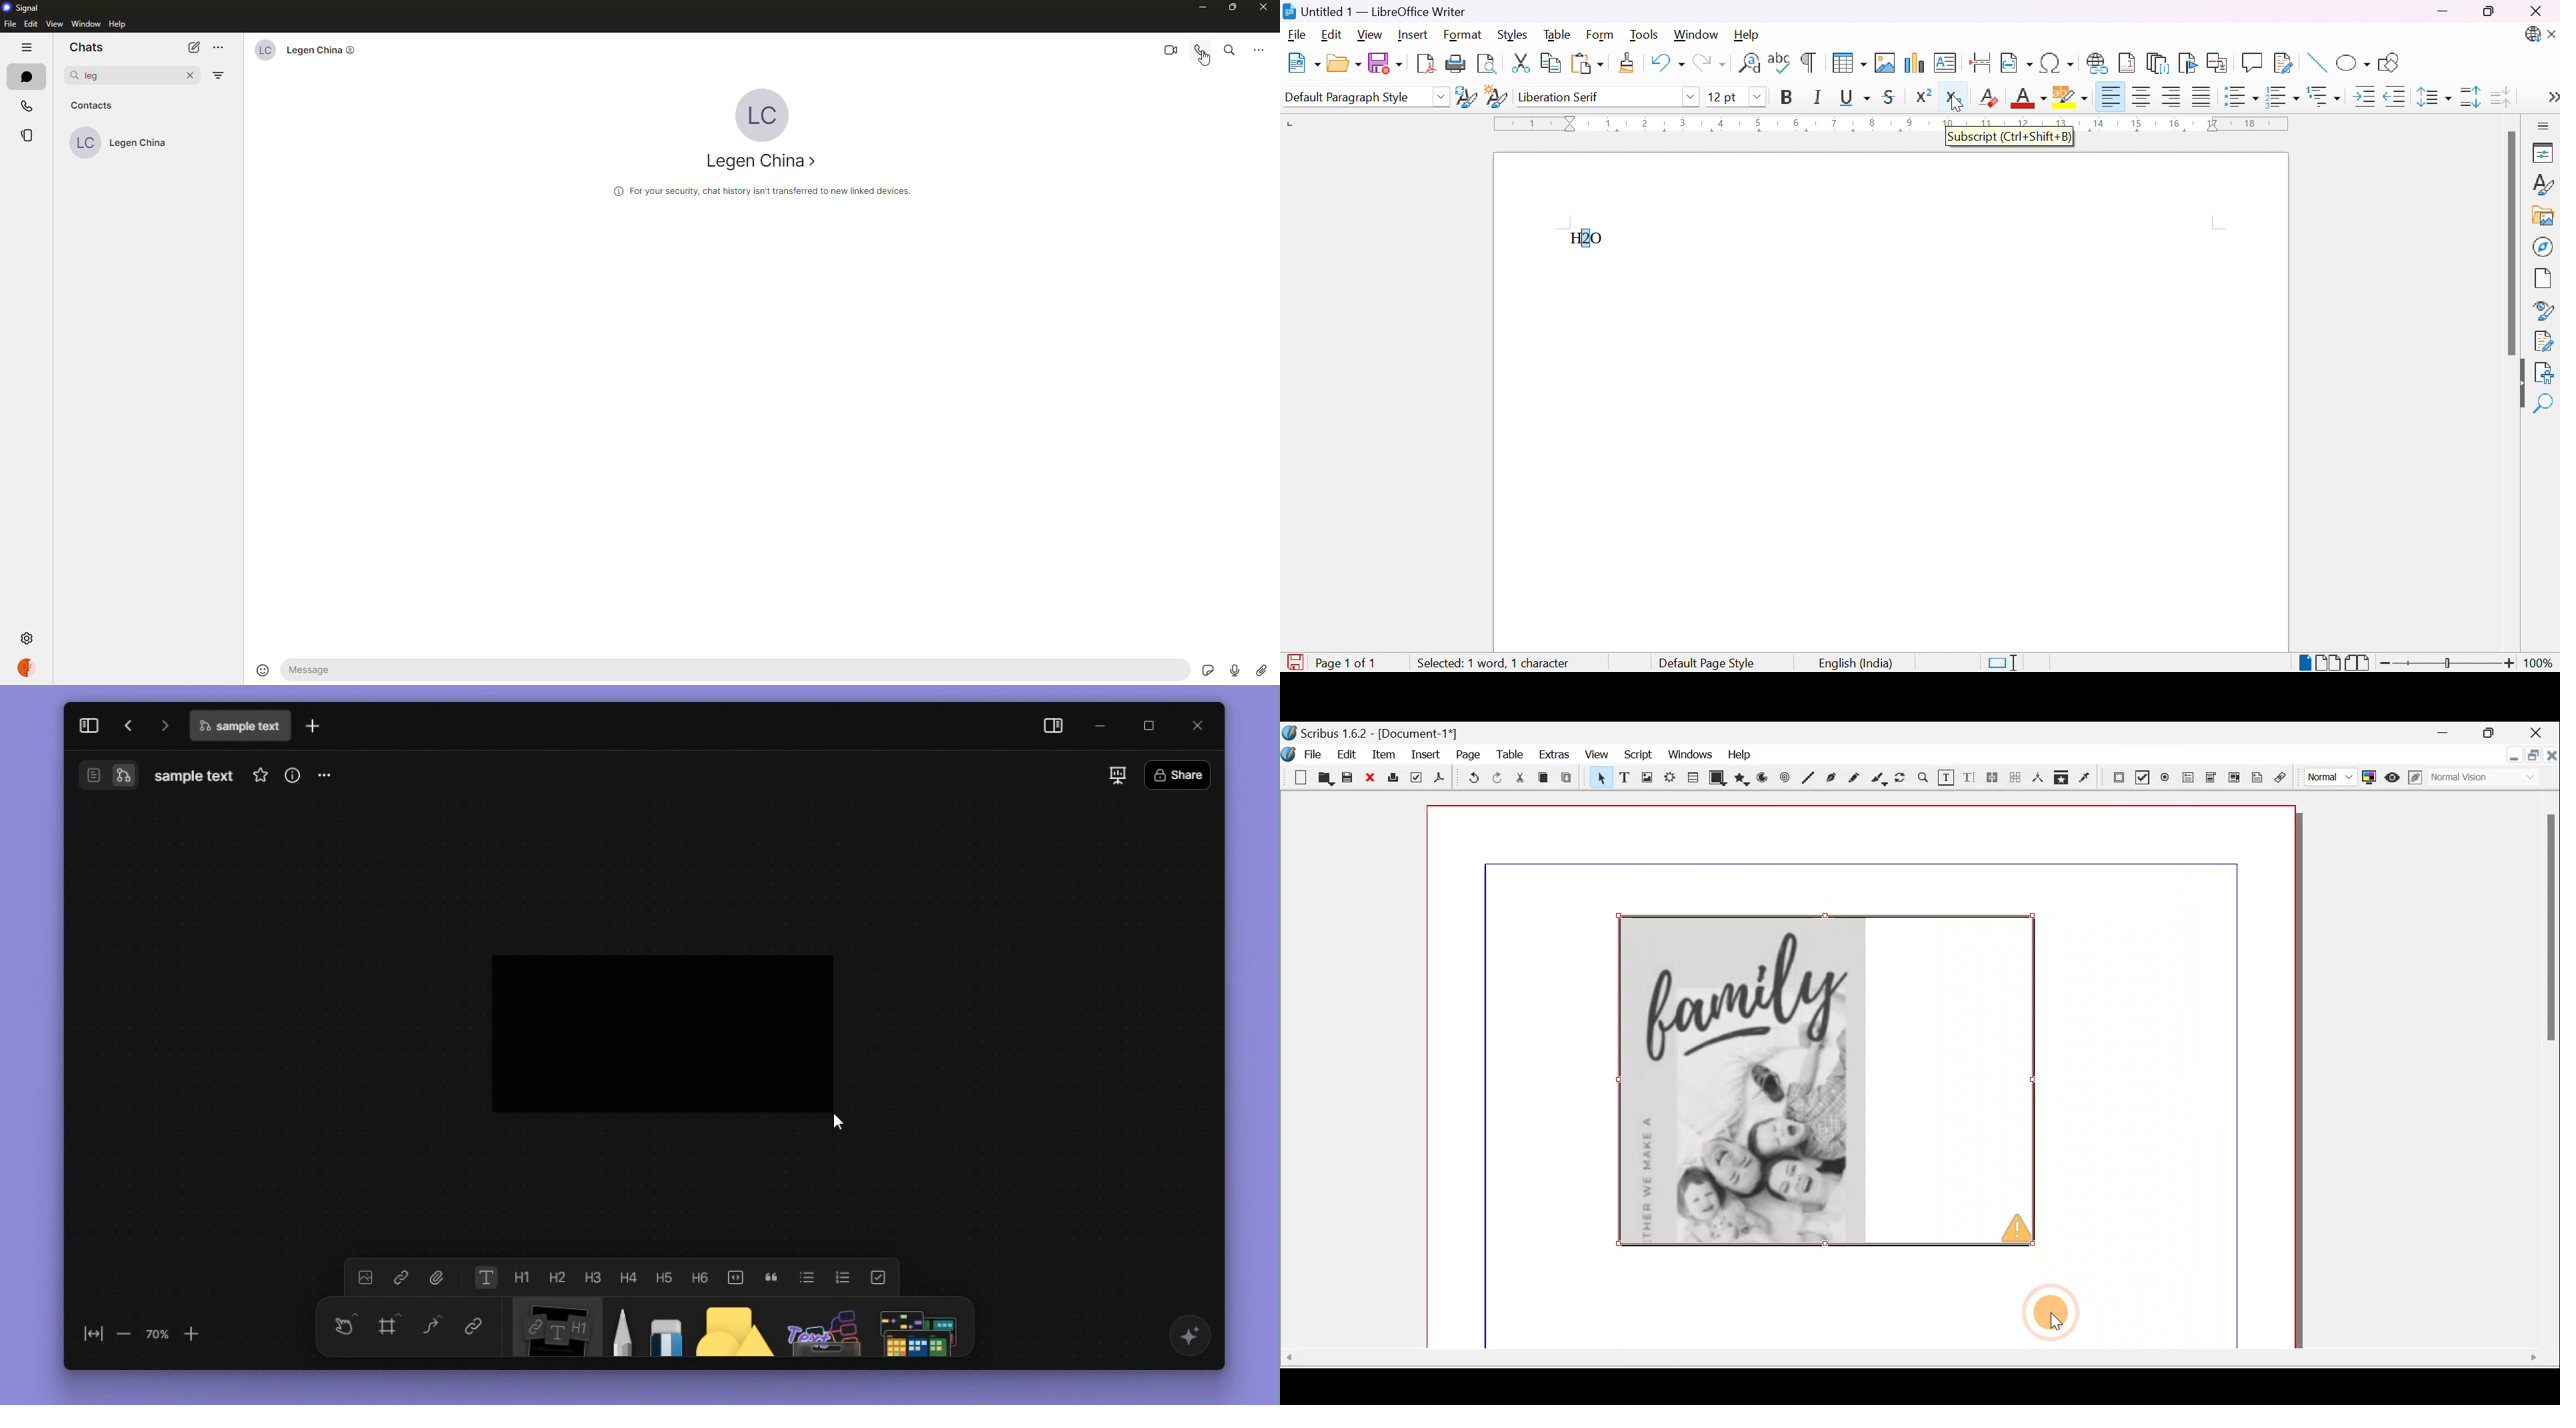  I want to click on shape, so click(726, 1329).